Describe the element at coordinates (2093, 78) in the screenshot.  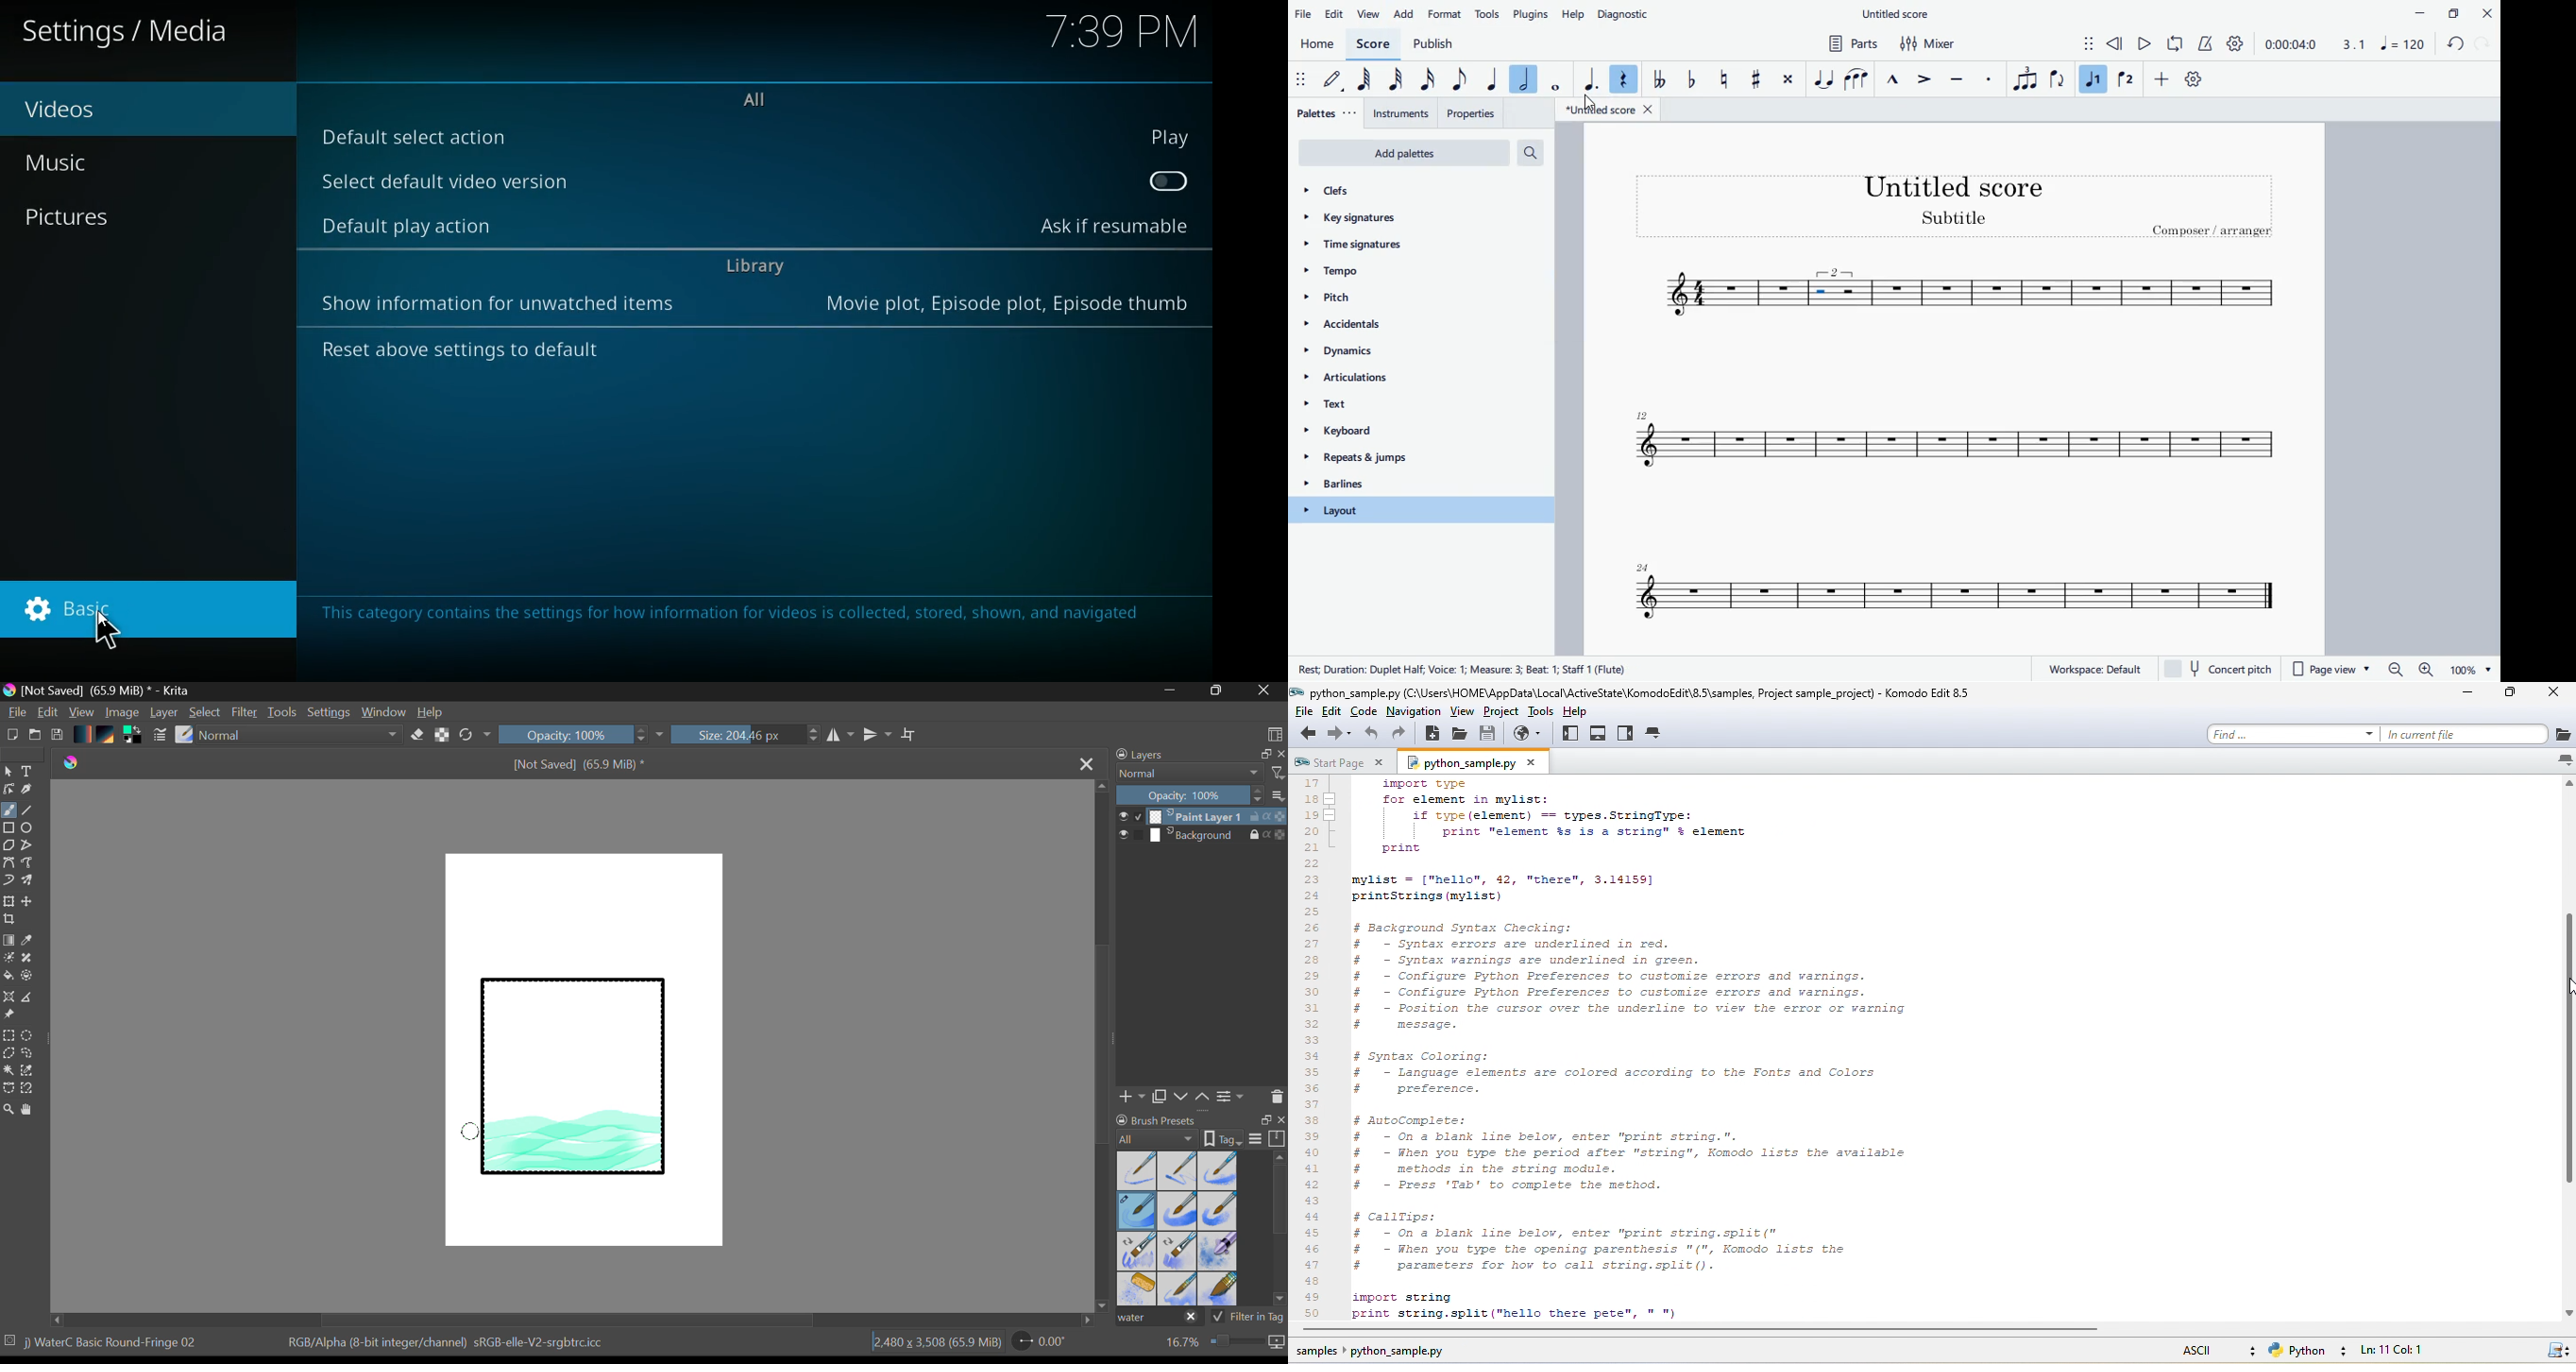
I see `voice 1` at that location.